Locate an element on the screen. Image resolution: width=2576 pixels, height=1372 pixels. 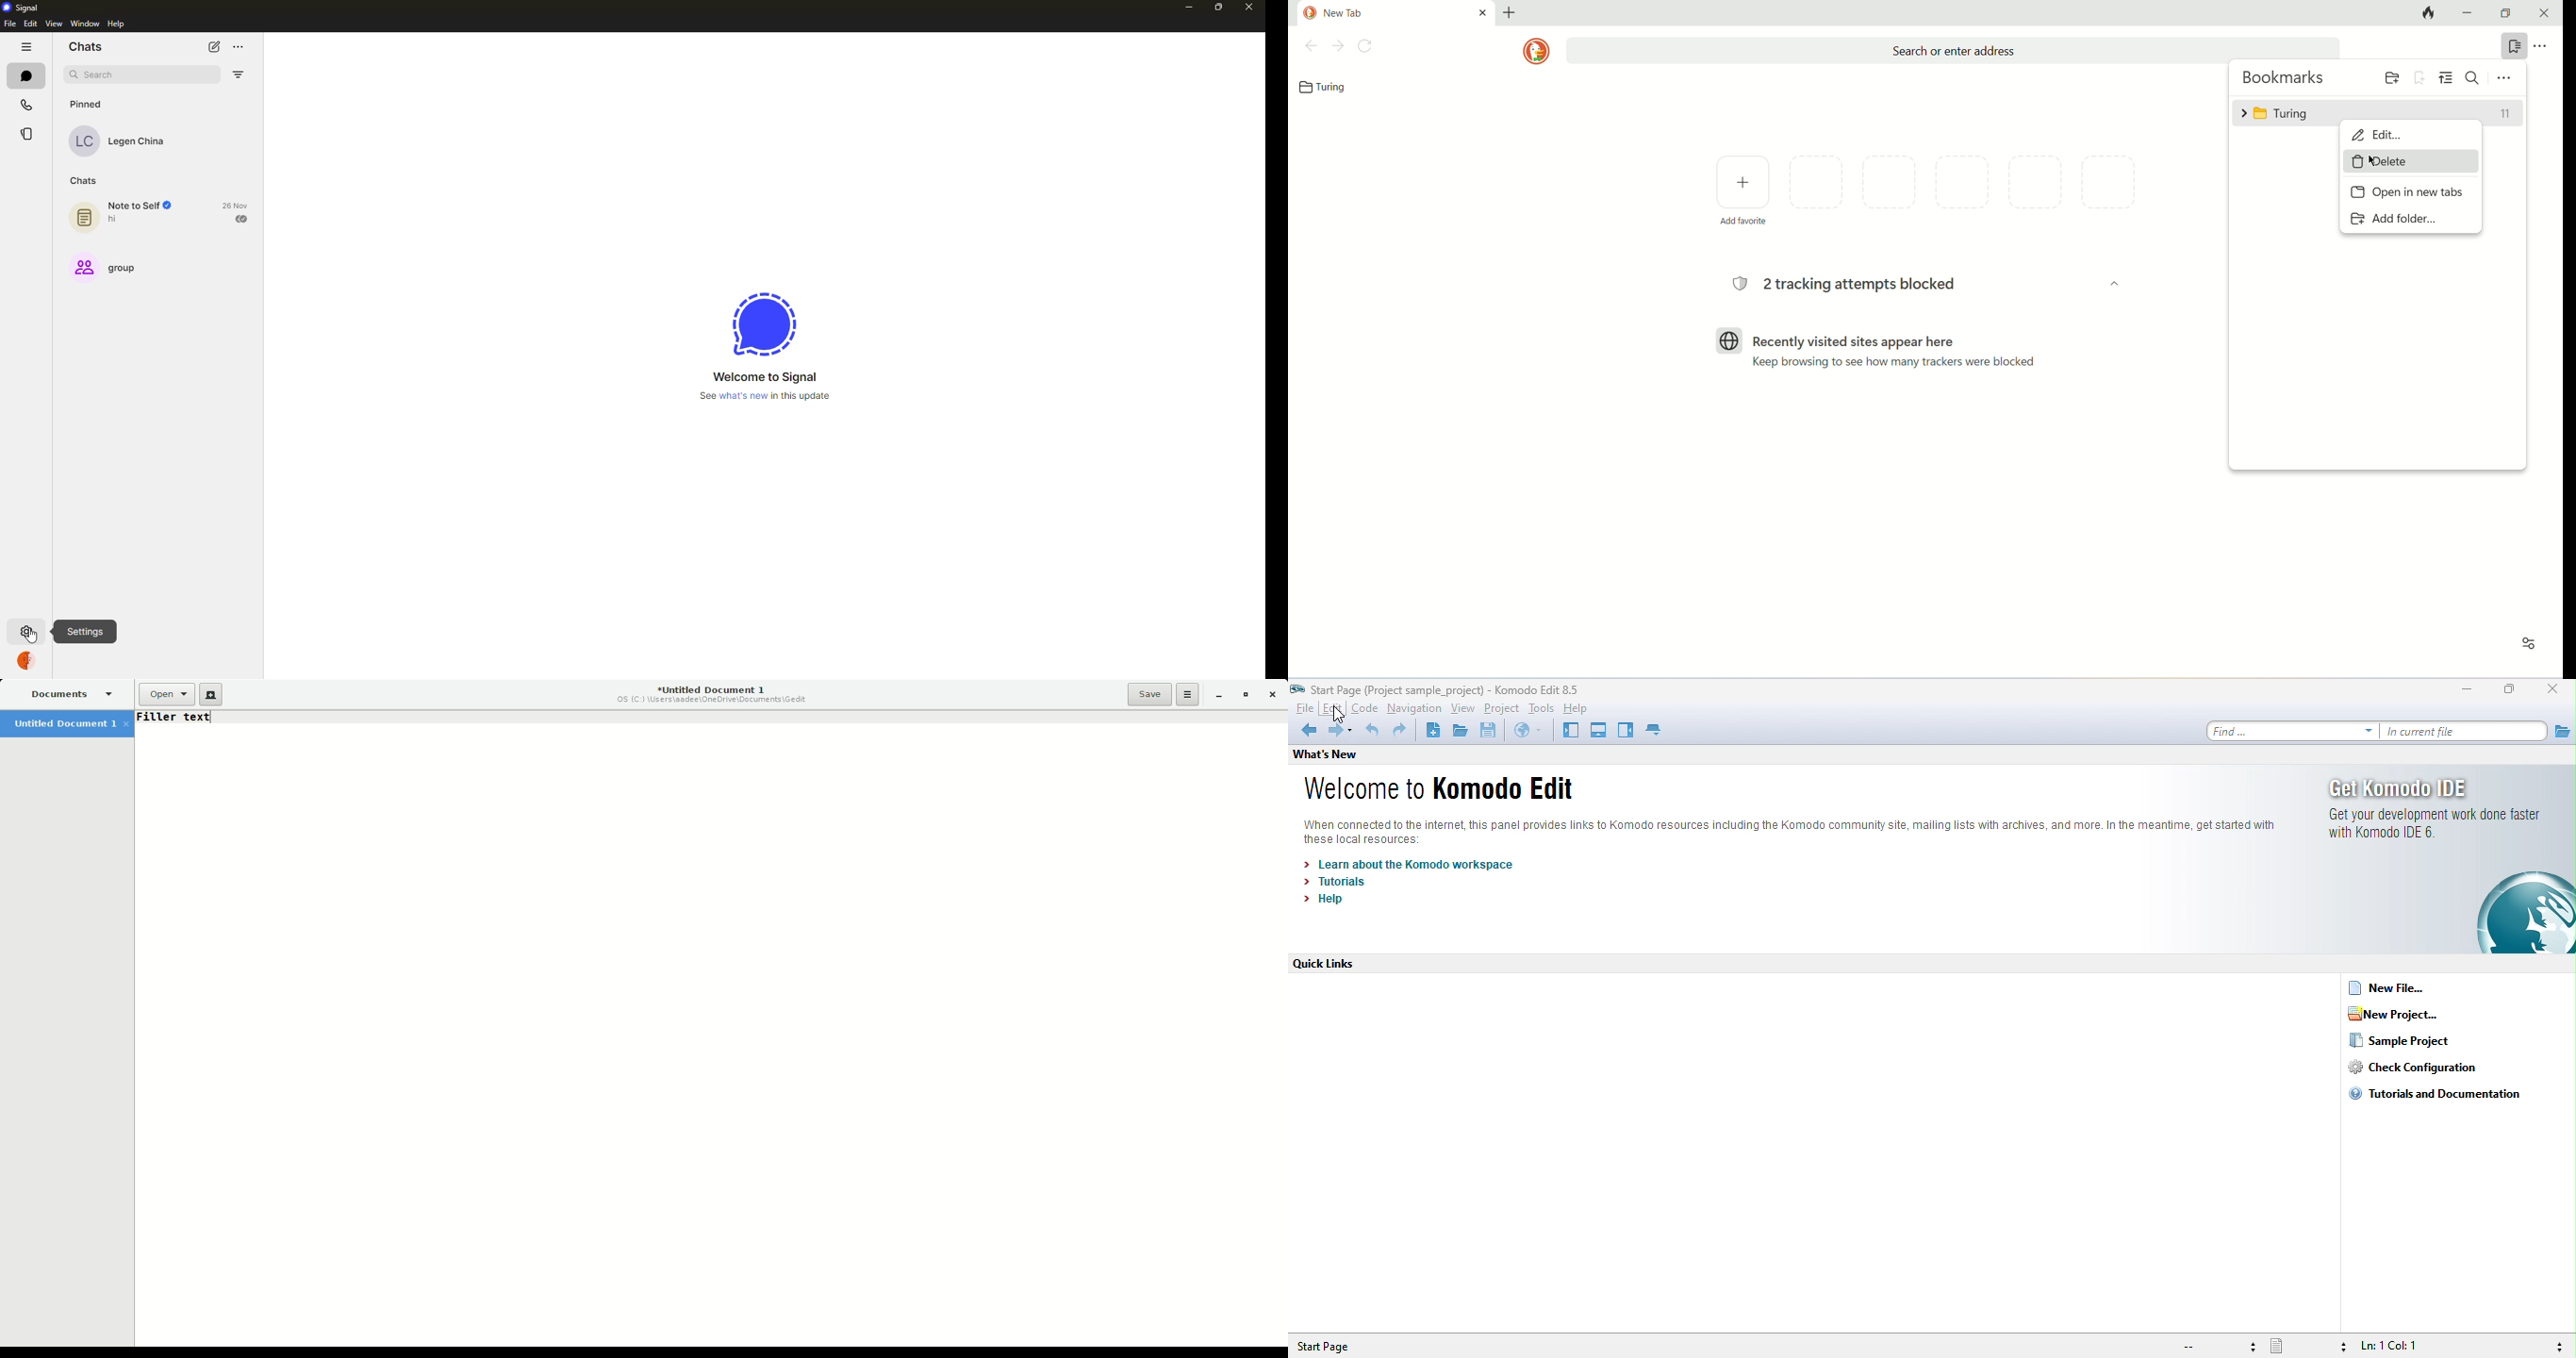
home page settings is located at coordinates (2526, 648).